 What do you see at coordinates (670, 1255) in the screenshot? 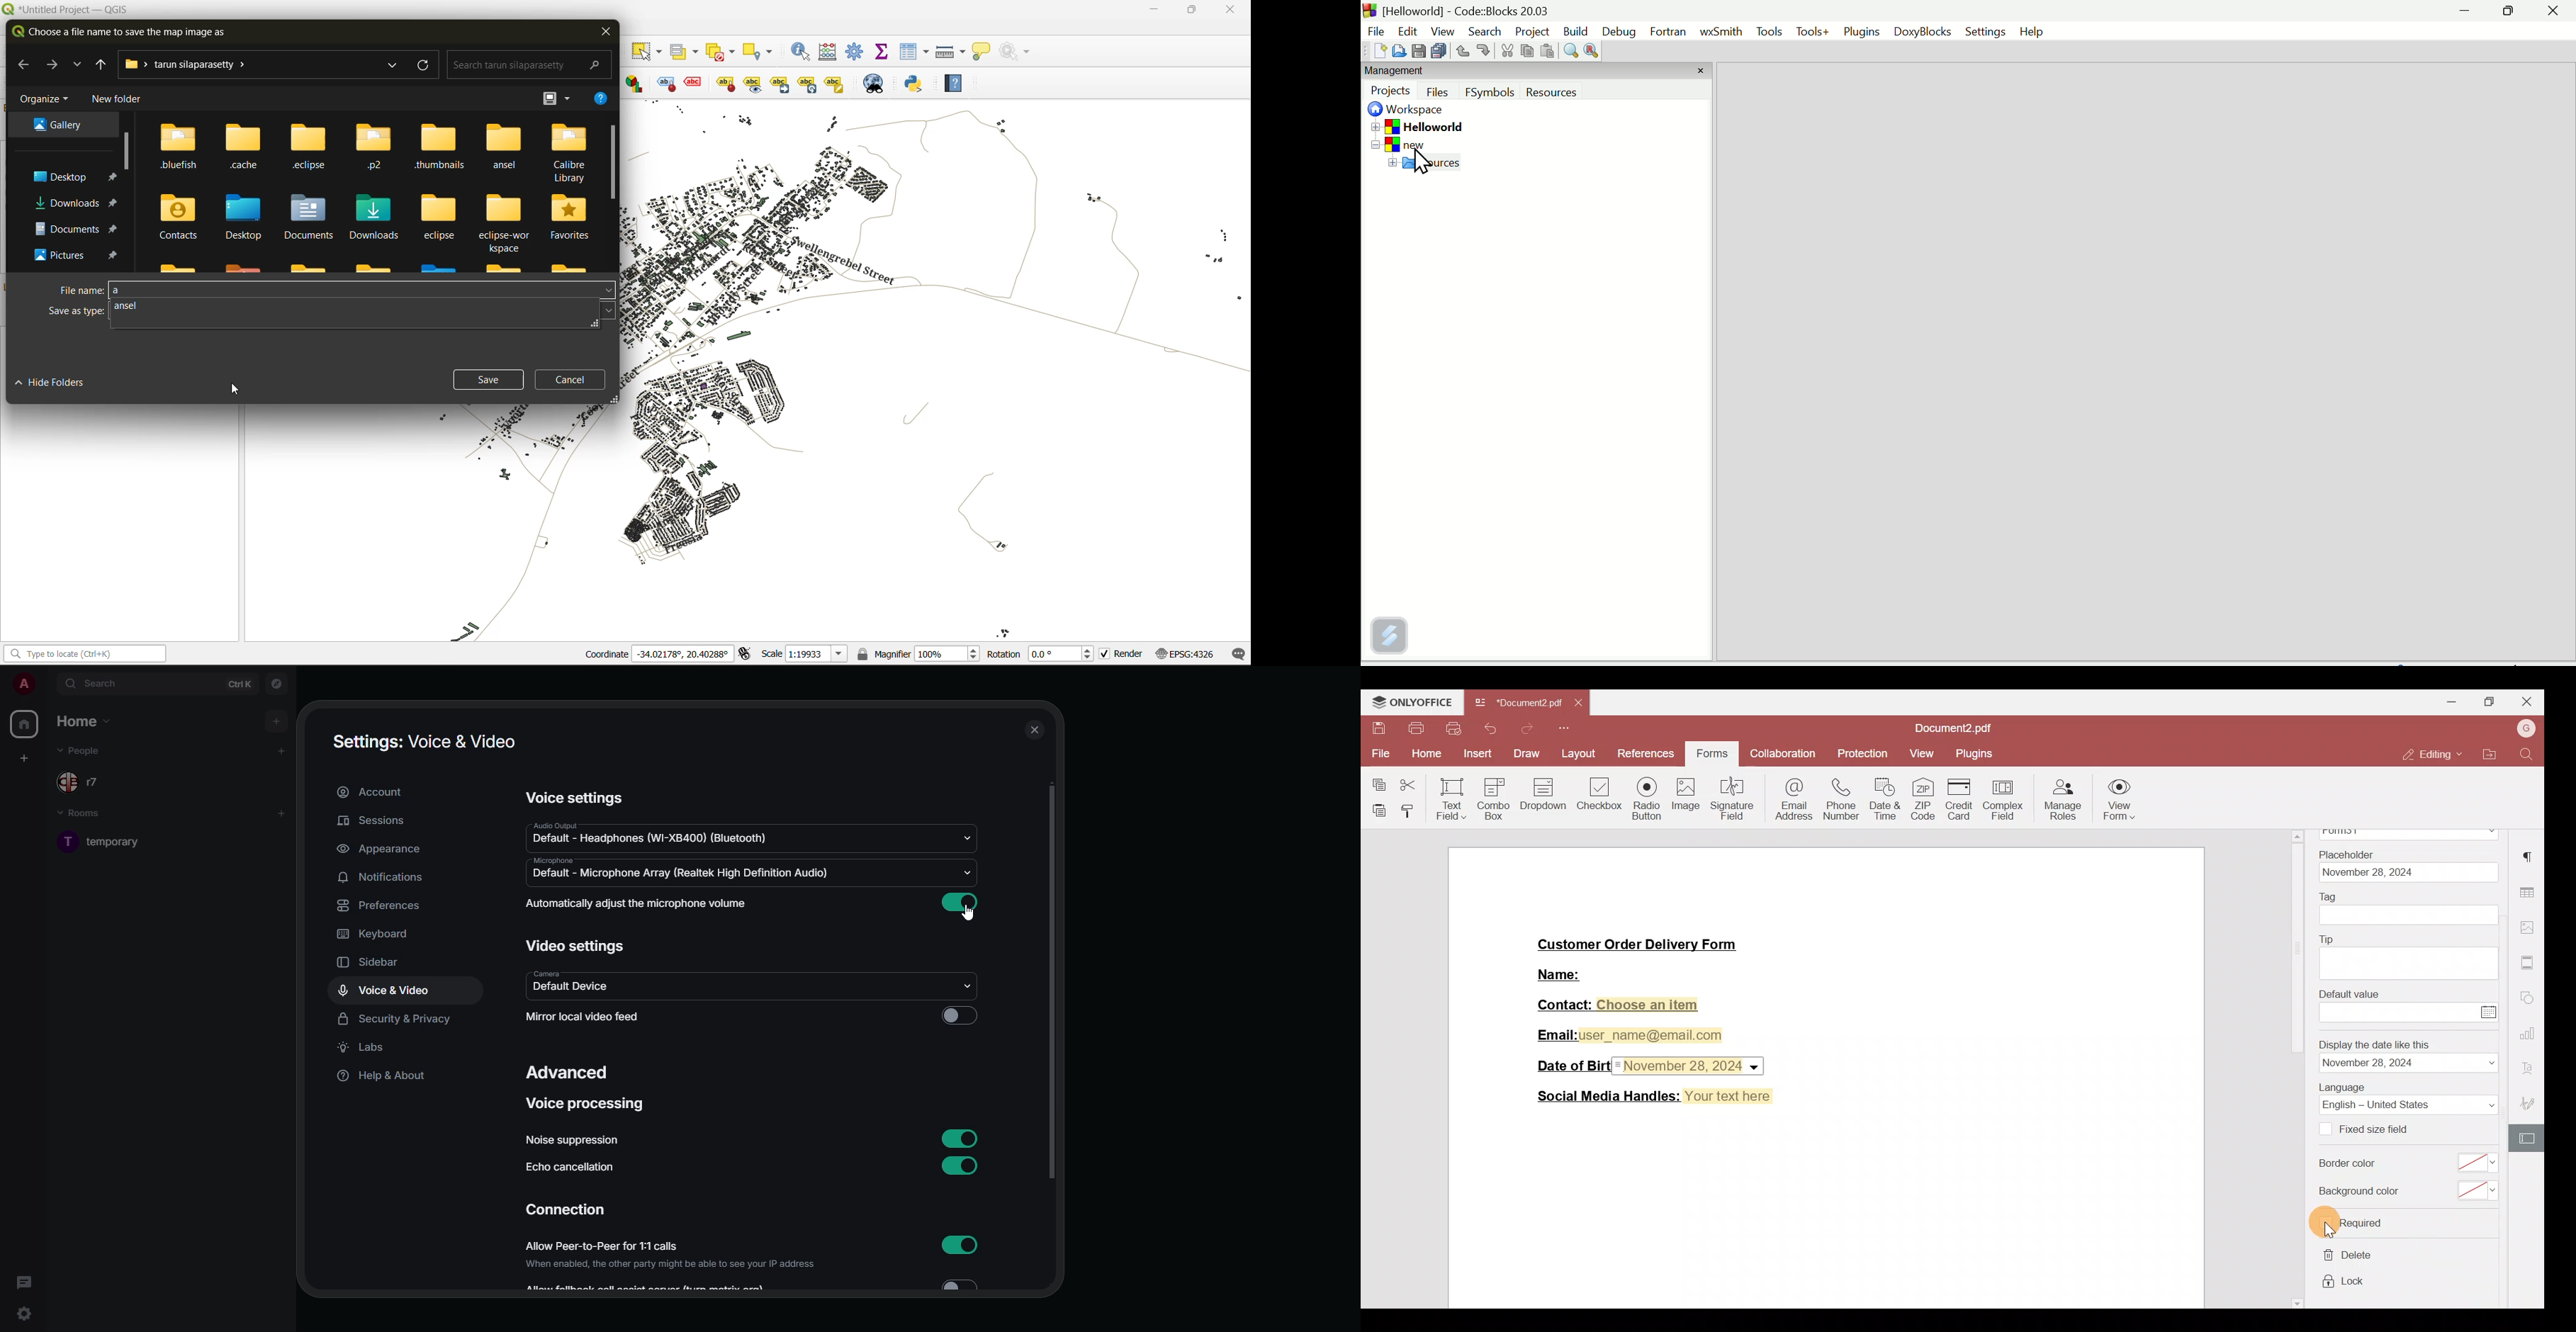
I see `allow peer to peer for 1:1 calls` at bounding box center [670, 1255].